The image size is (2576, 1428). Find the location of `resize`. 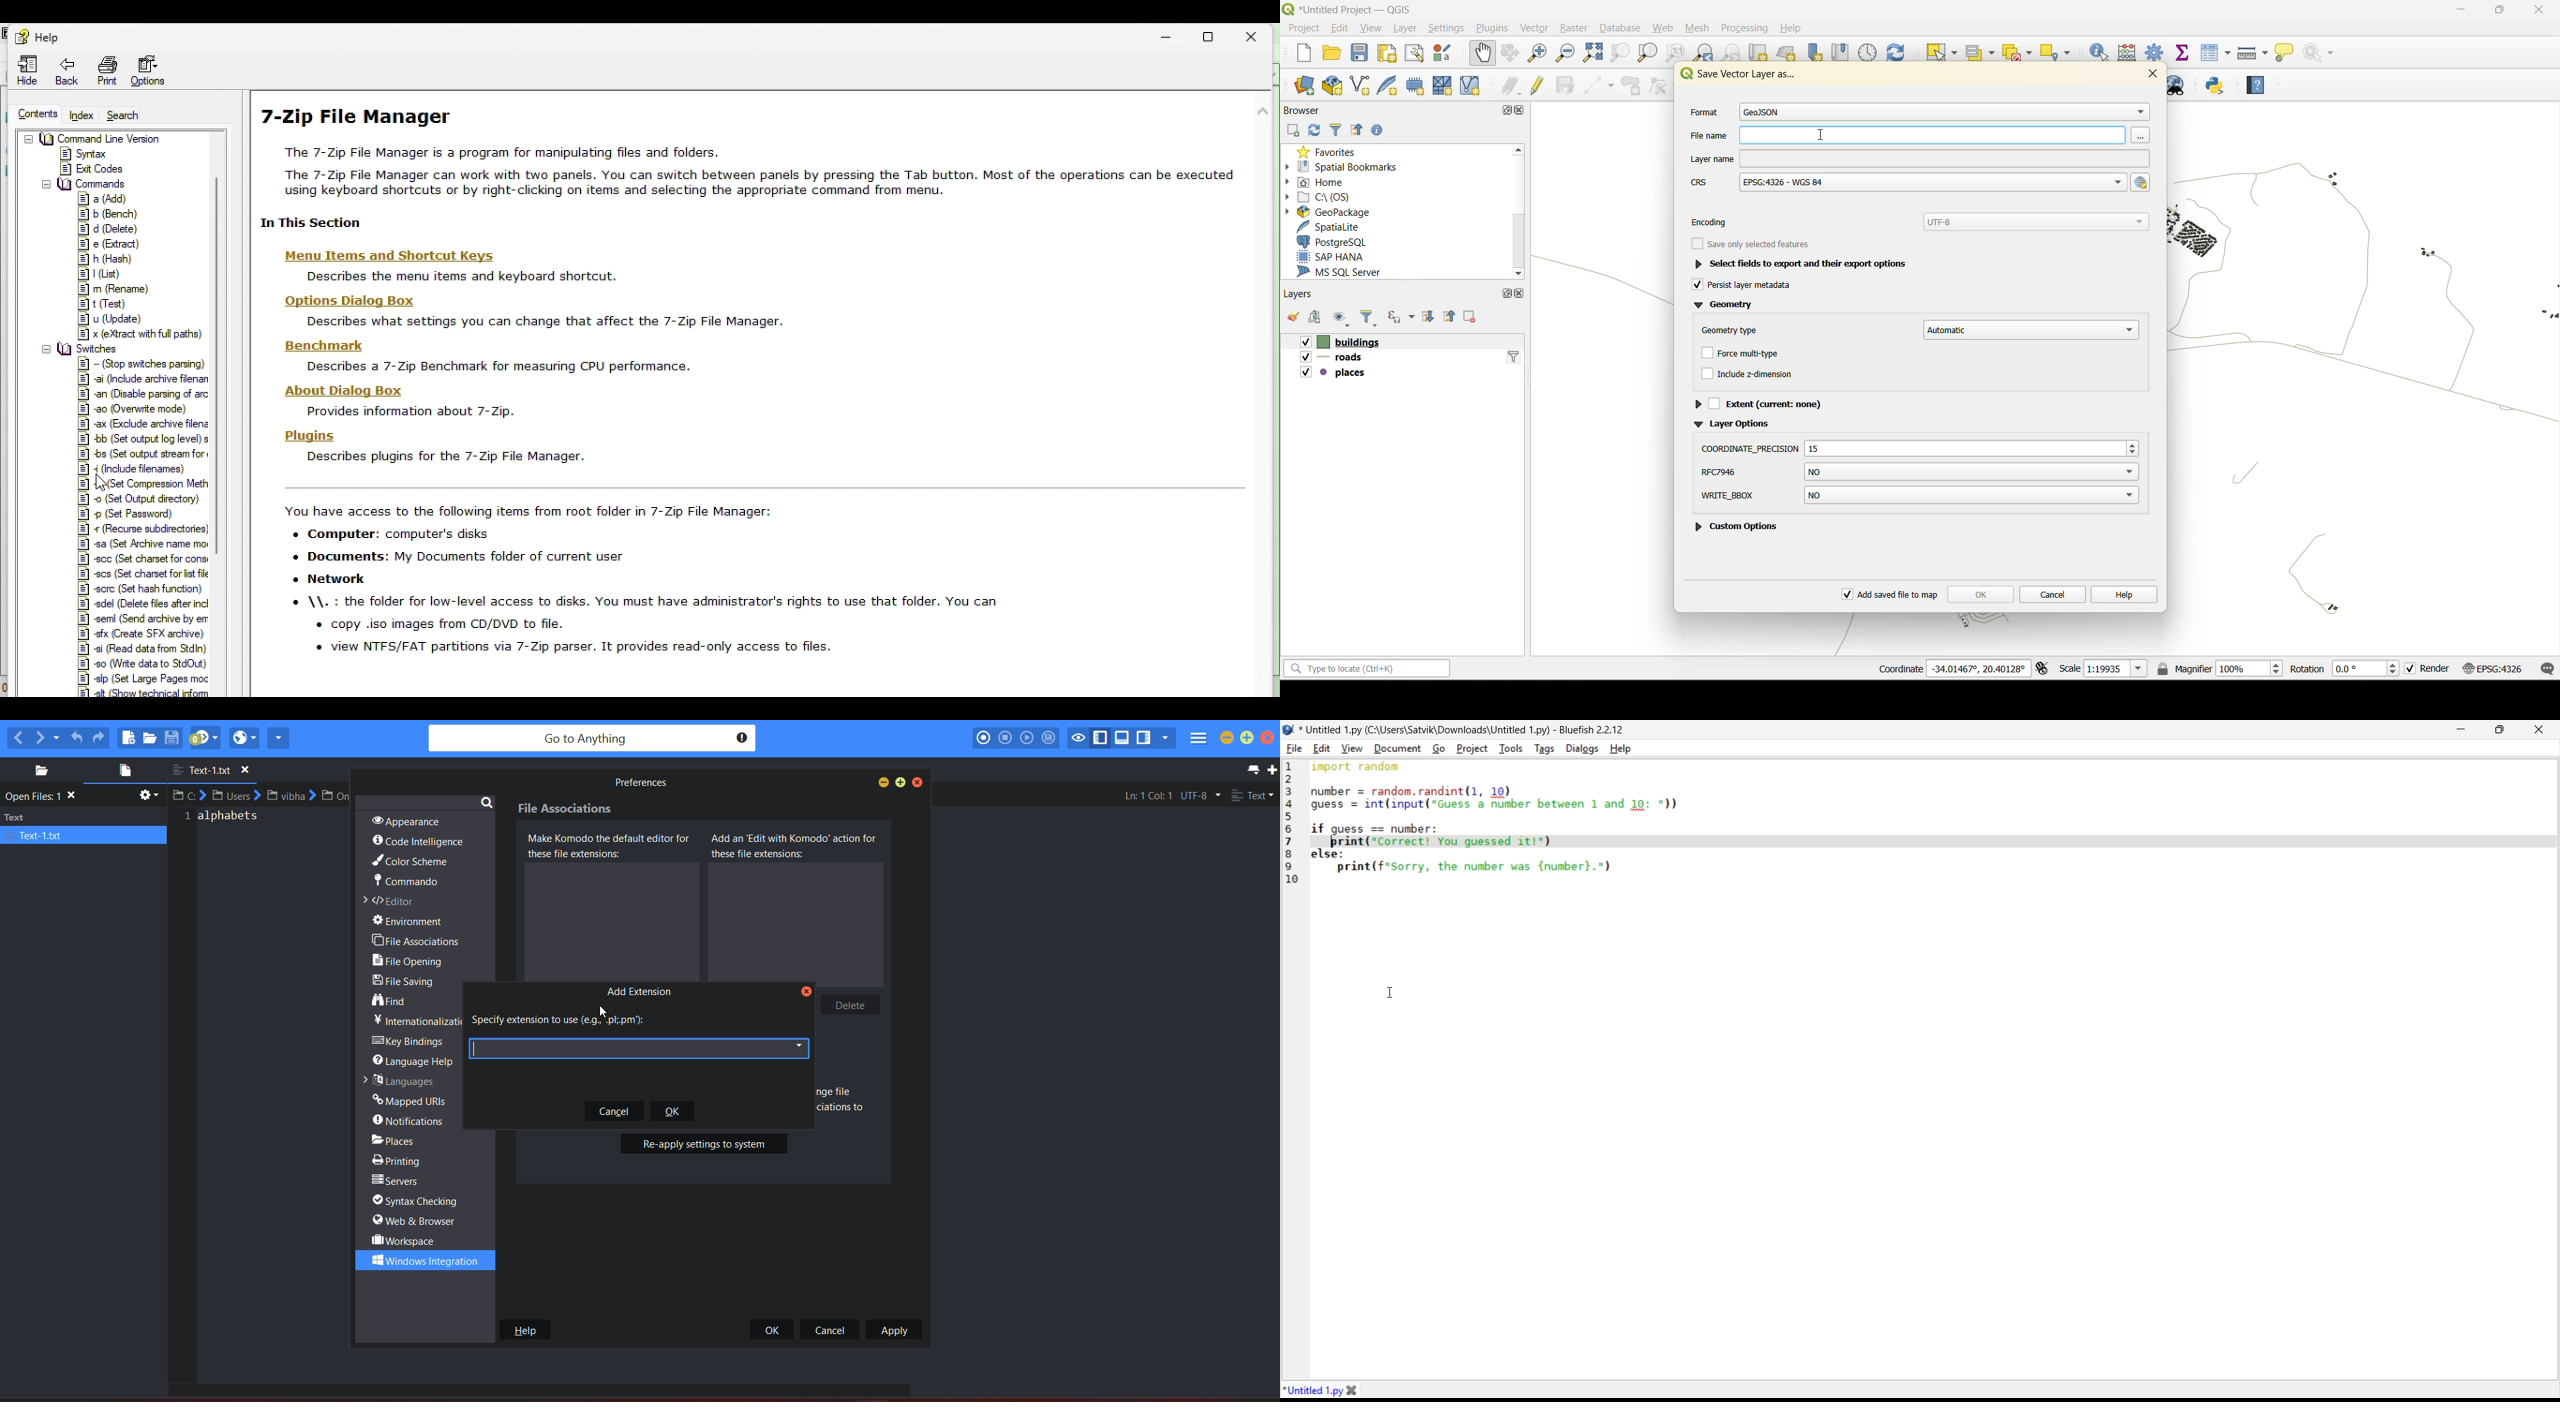

resize is located at coordinates (1919, 445).